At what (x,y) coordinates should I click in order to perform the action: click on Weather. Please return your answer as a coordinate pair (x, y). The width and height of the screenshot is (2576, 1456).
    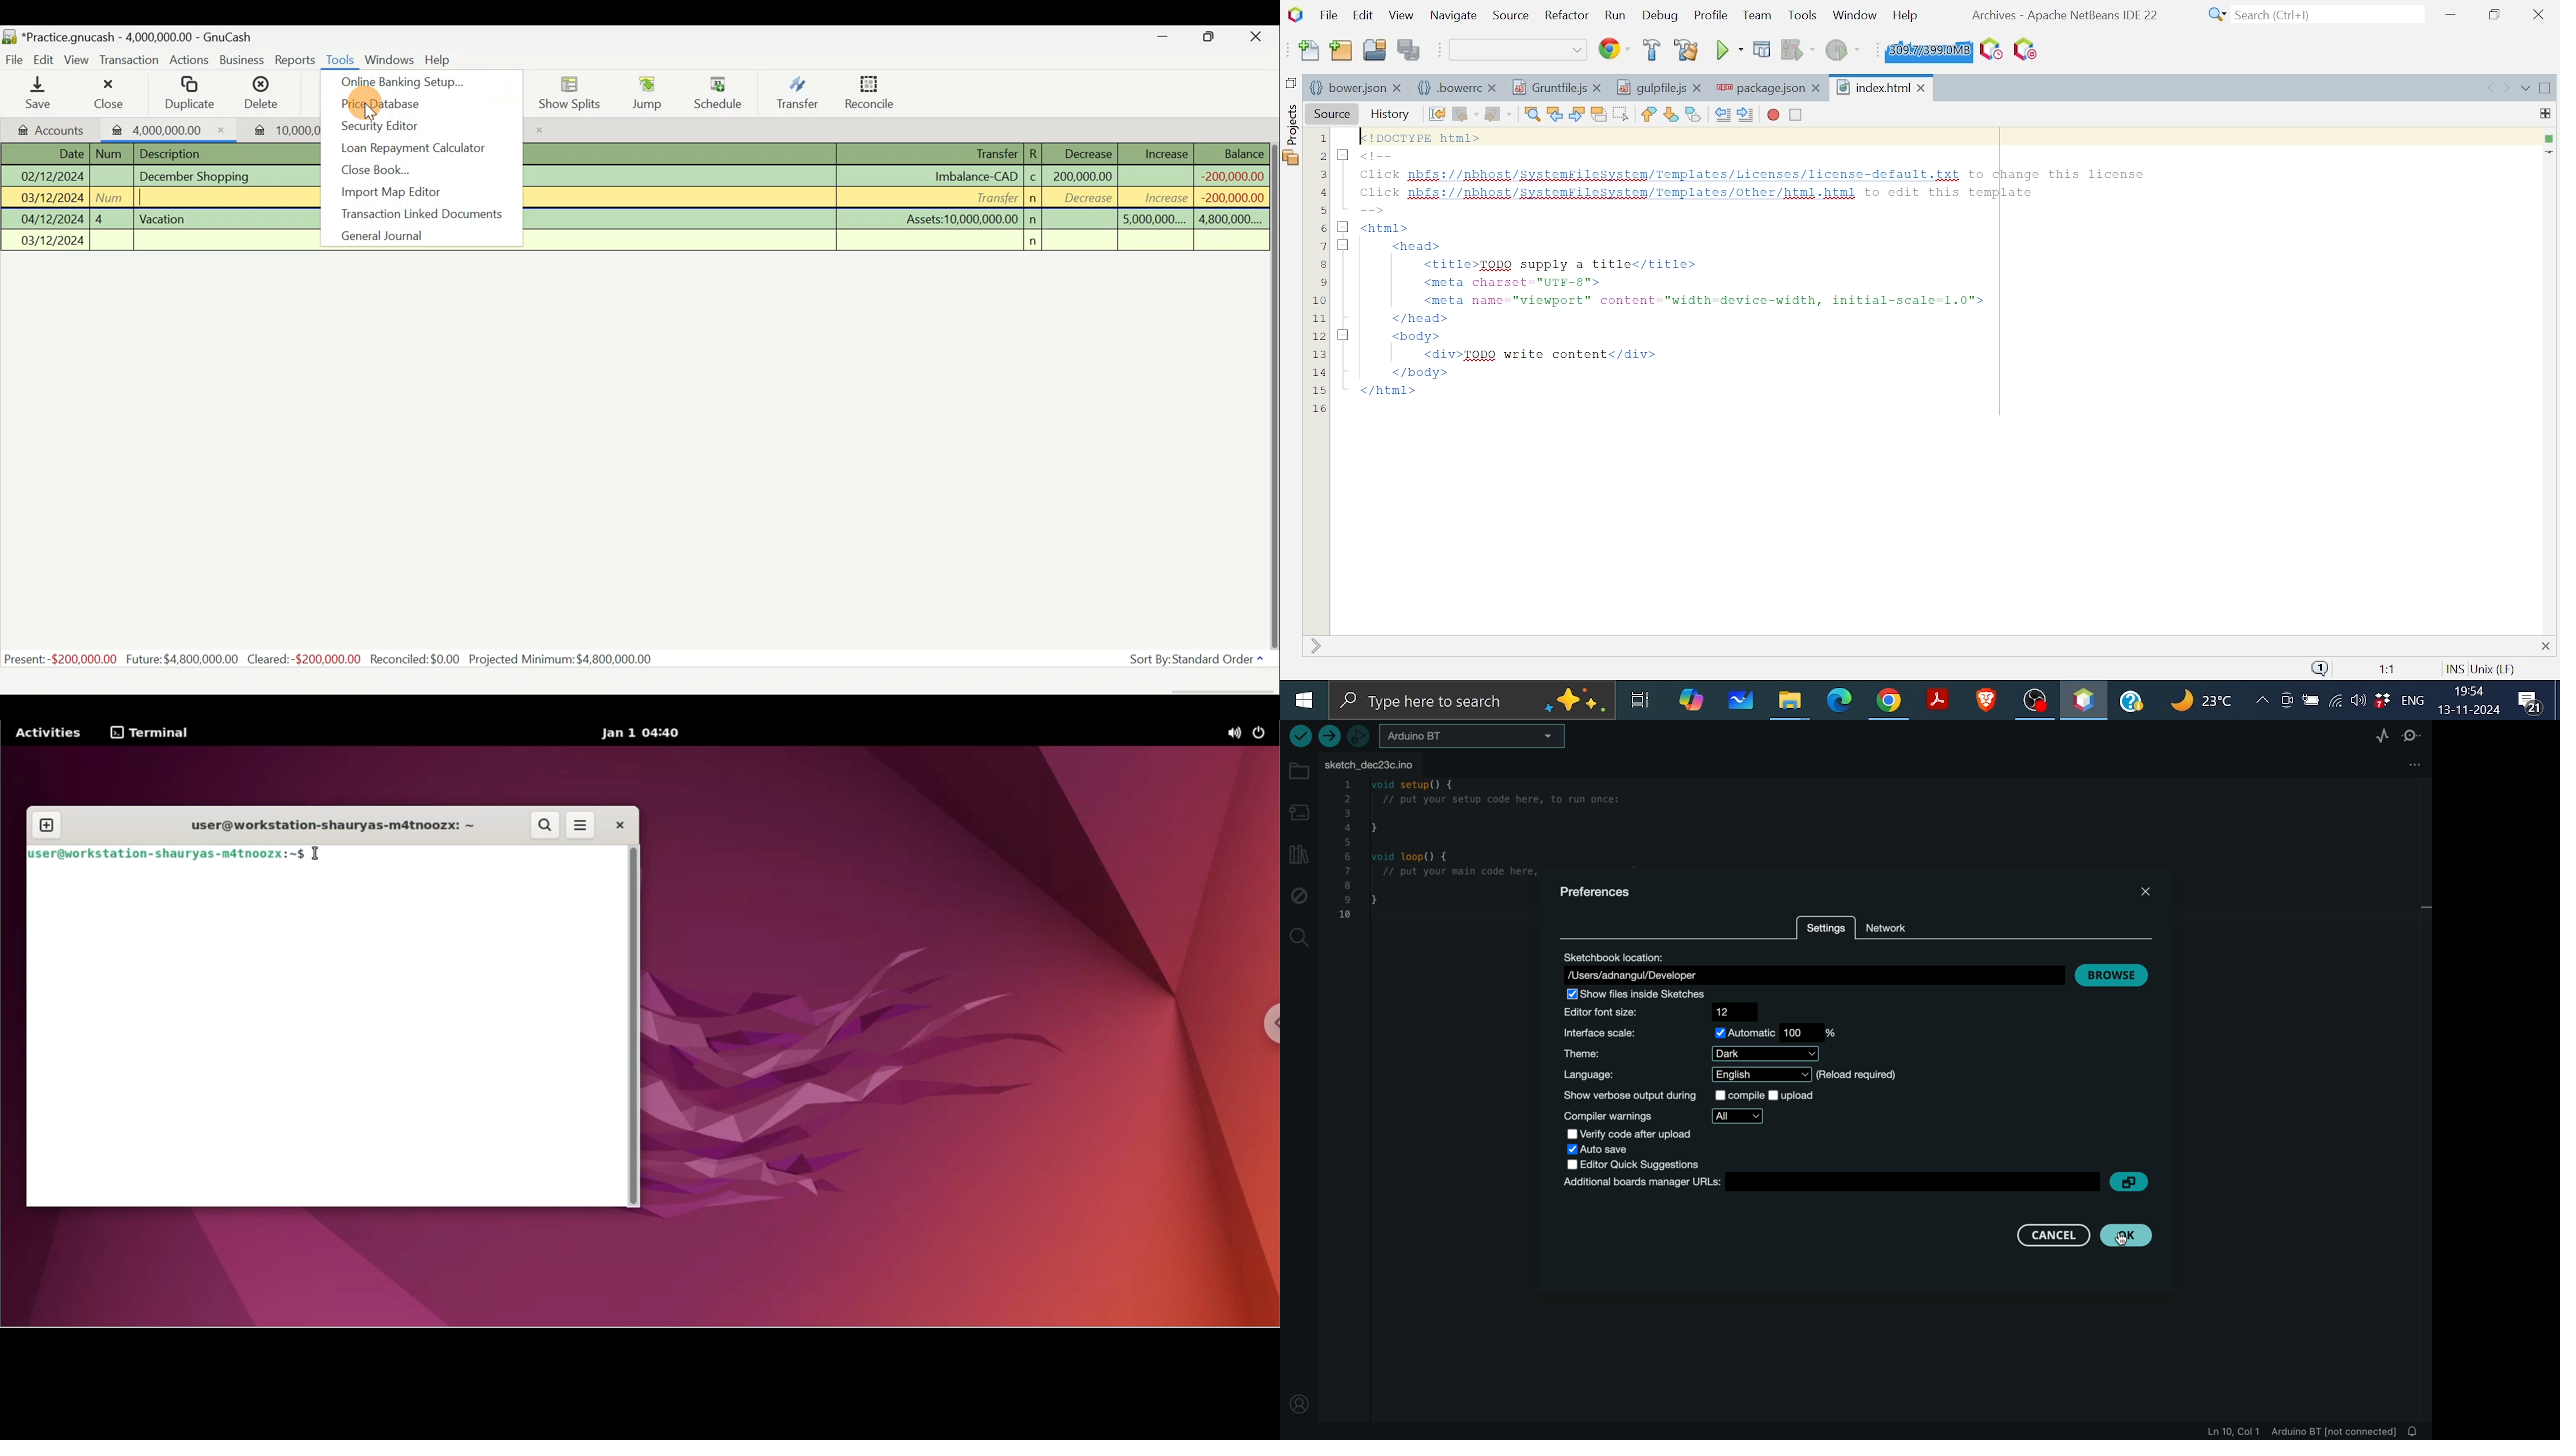
    Looking at the image, I should click on (2204, 703).